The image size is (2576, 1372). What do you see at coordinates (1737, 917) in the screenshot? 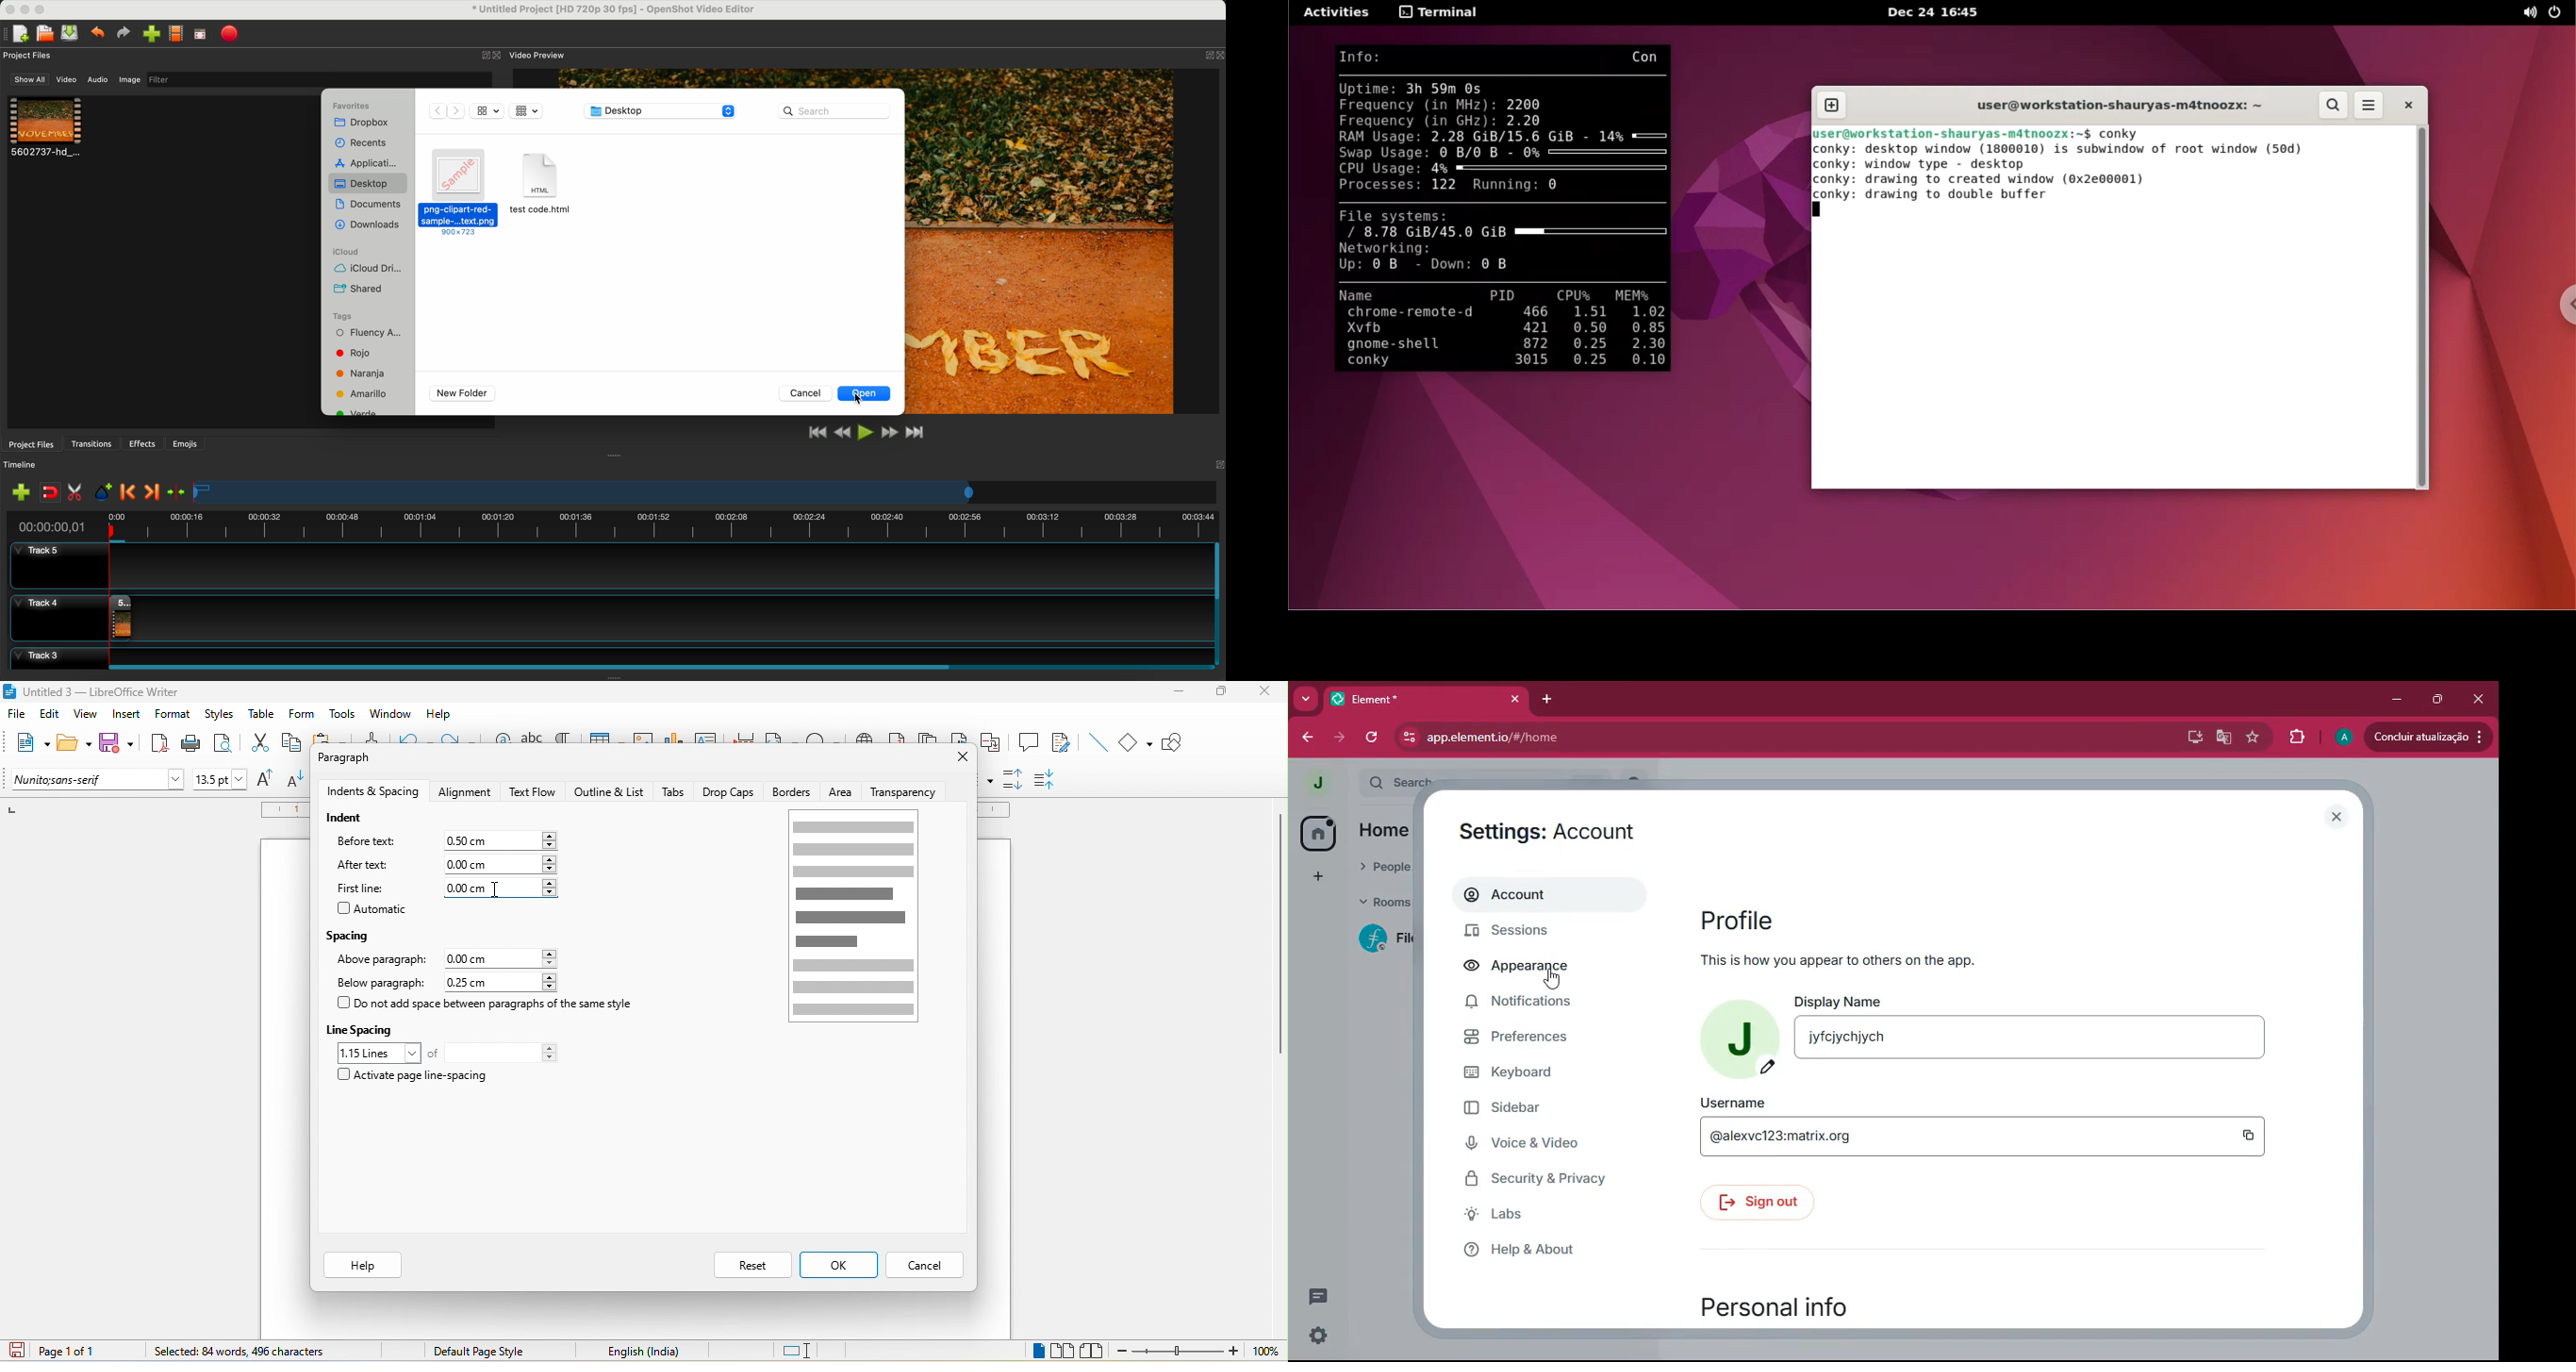
I see `Profile` at bounding box center [1737, 917].